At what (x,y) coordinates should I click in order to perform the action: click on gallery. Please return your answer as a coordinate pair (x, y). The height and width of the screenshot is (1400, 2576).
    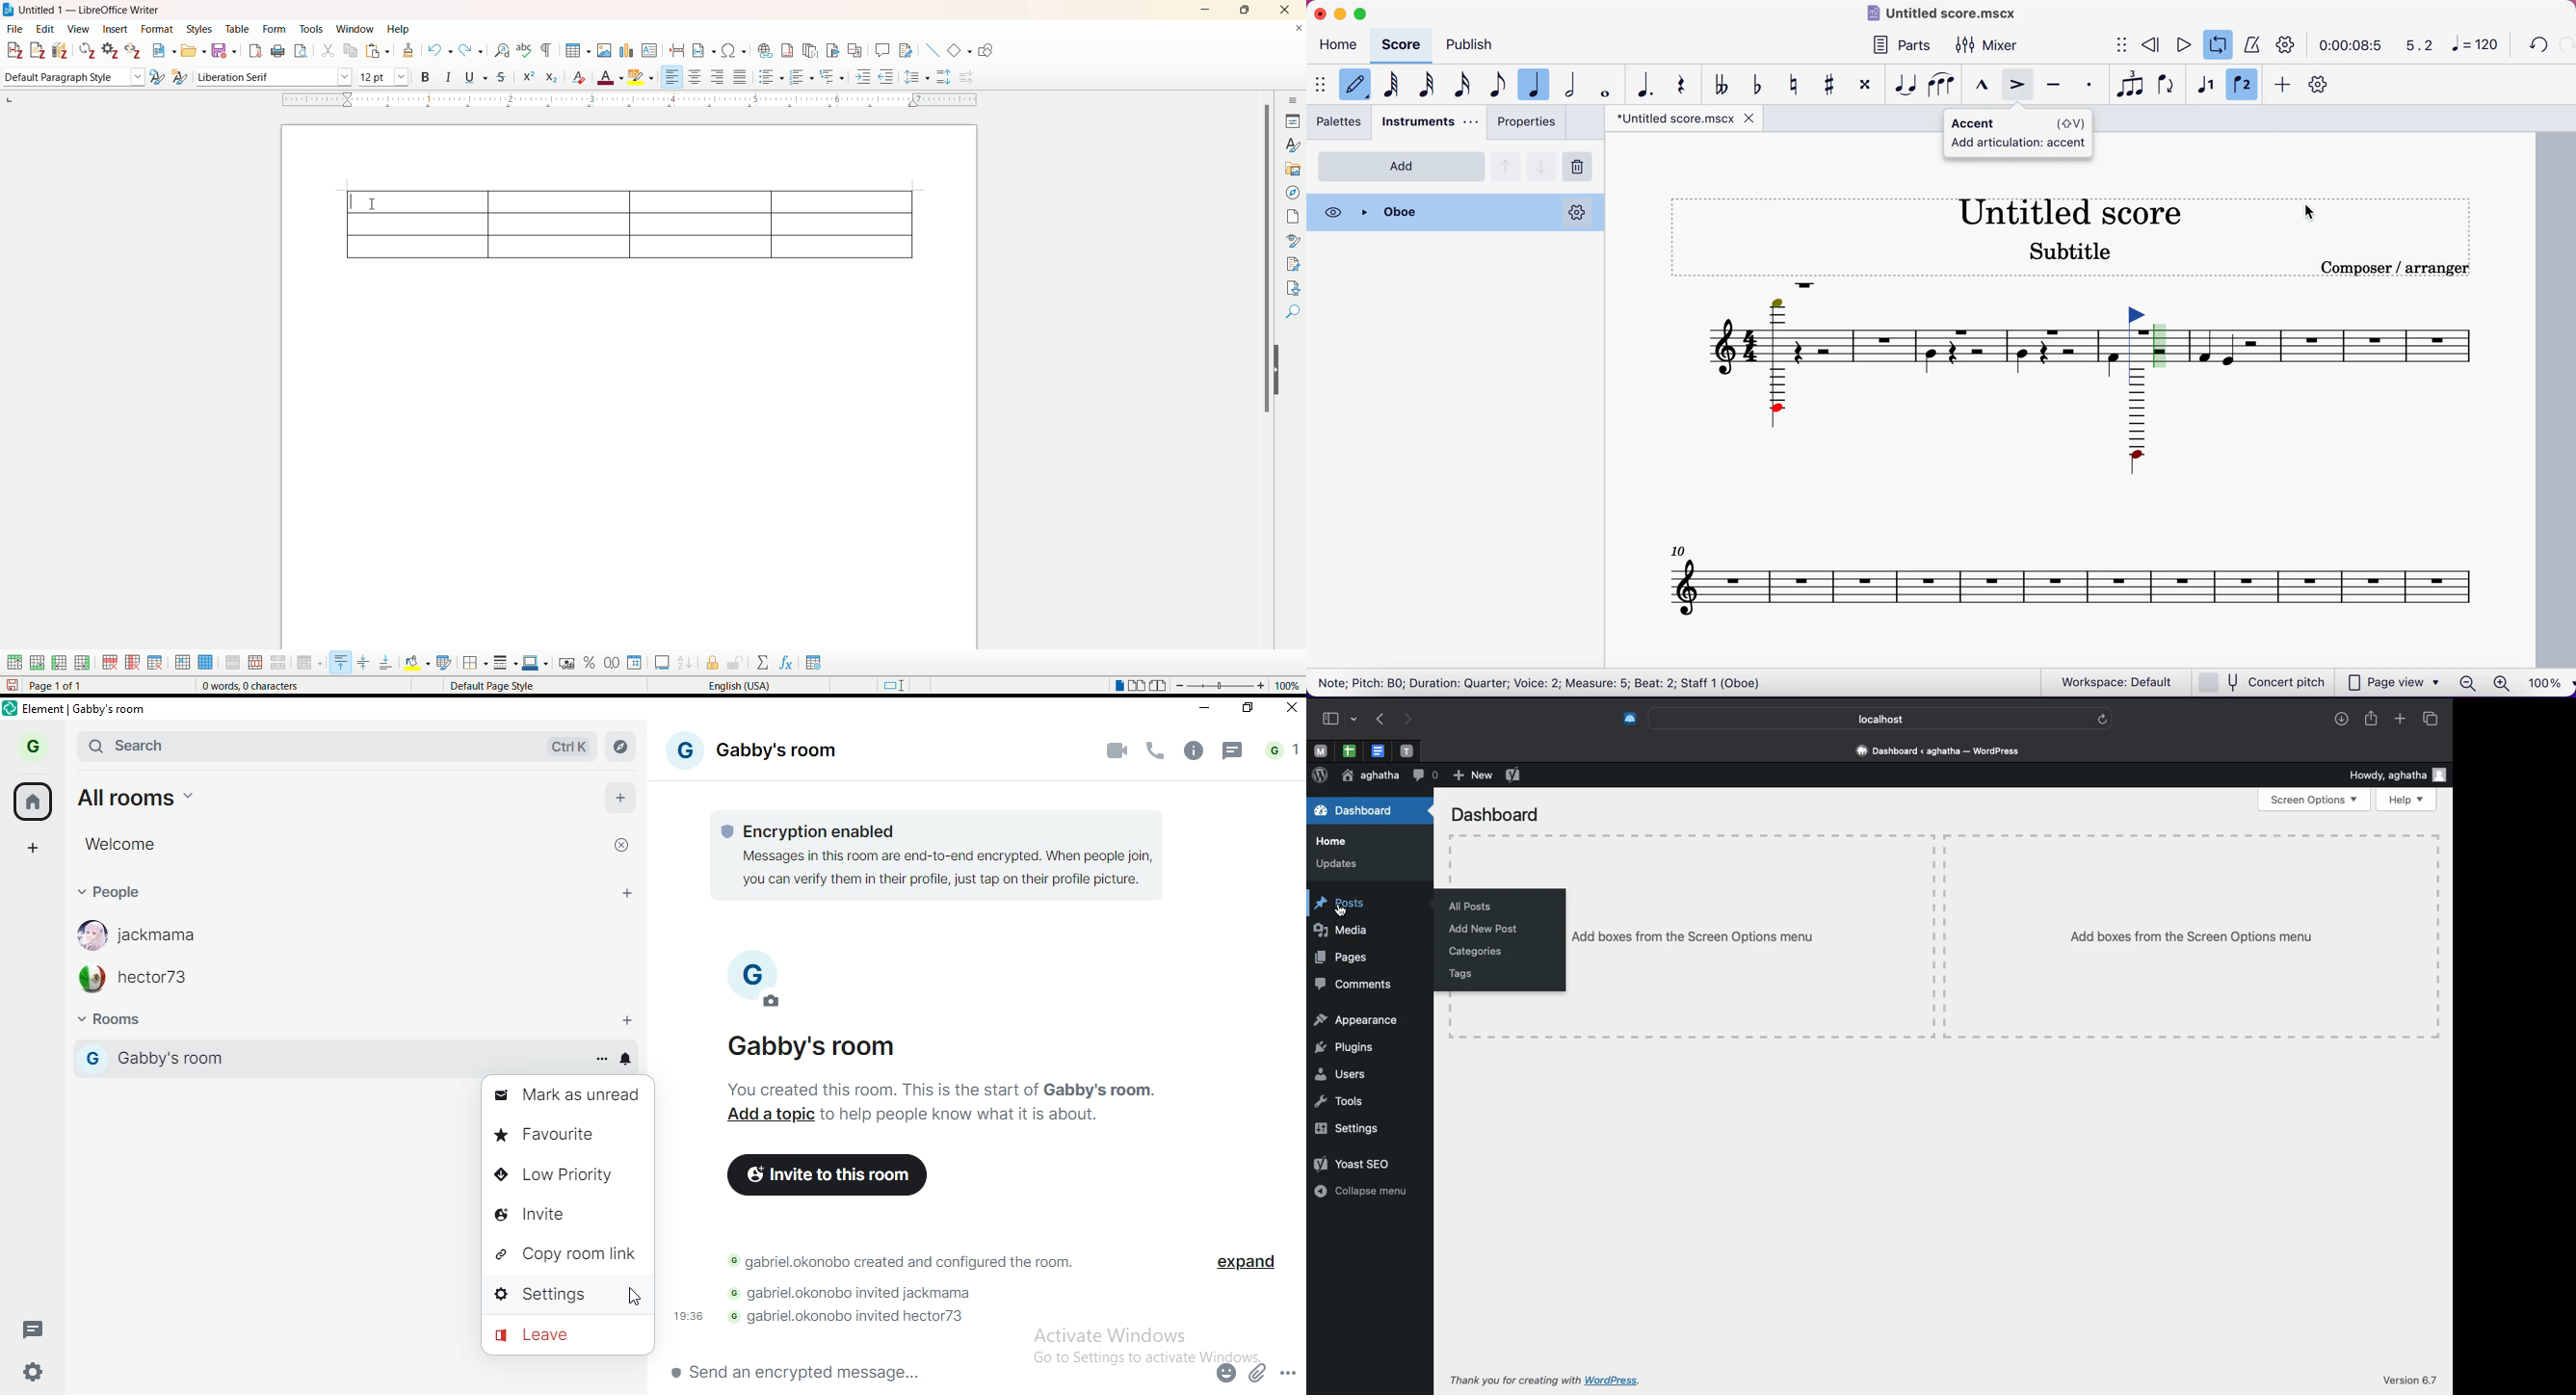
    Looking at the image, I should click on (1292, 171).